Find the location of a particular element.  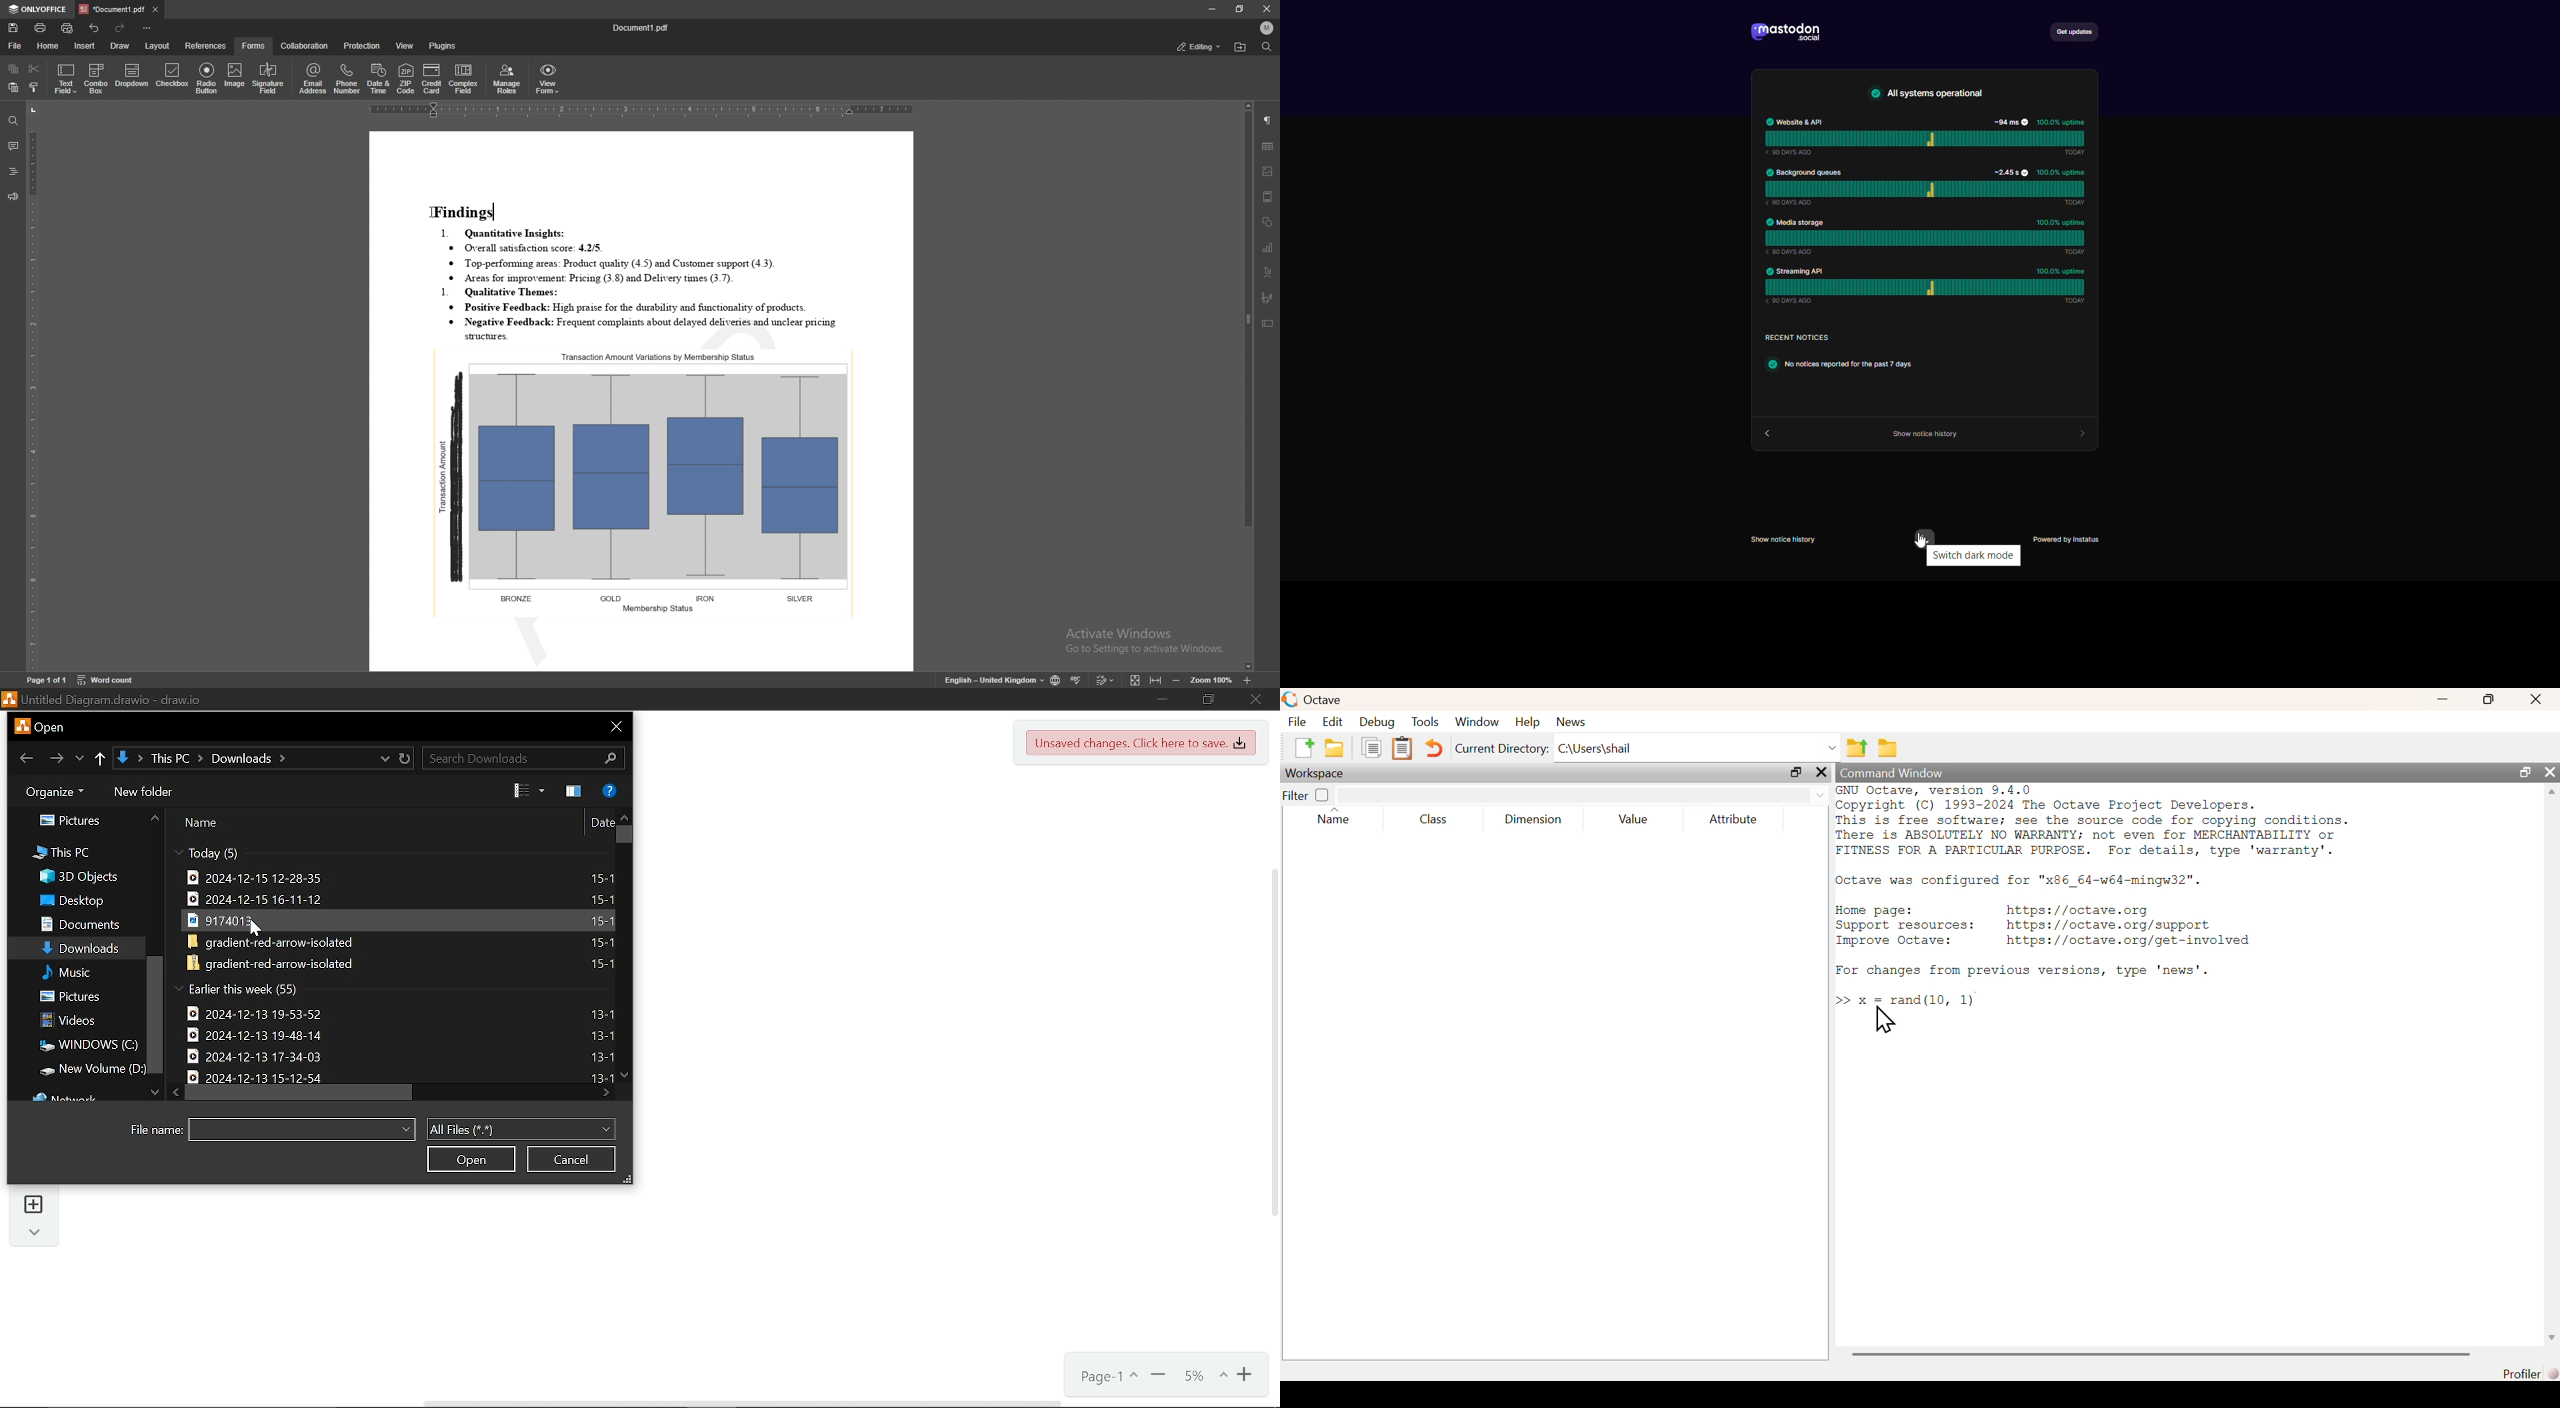

Attribute is located at coordinates (1735, 821).